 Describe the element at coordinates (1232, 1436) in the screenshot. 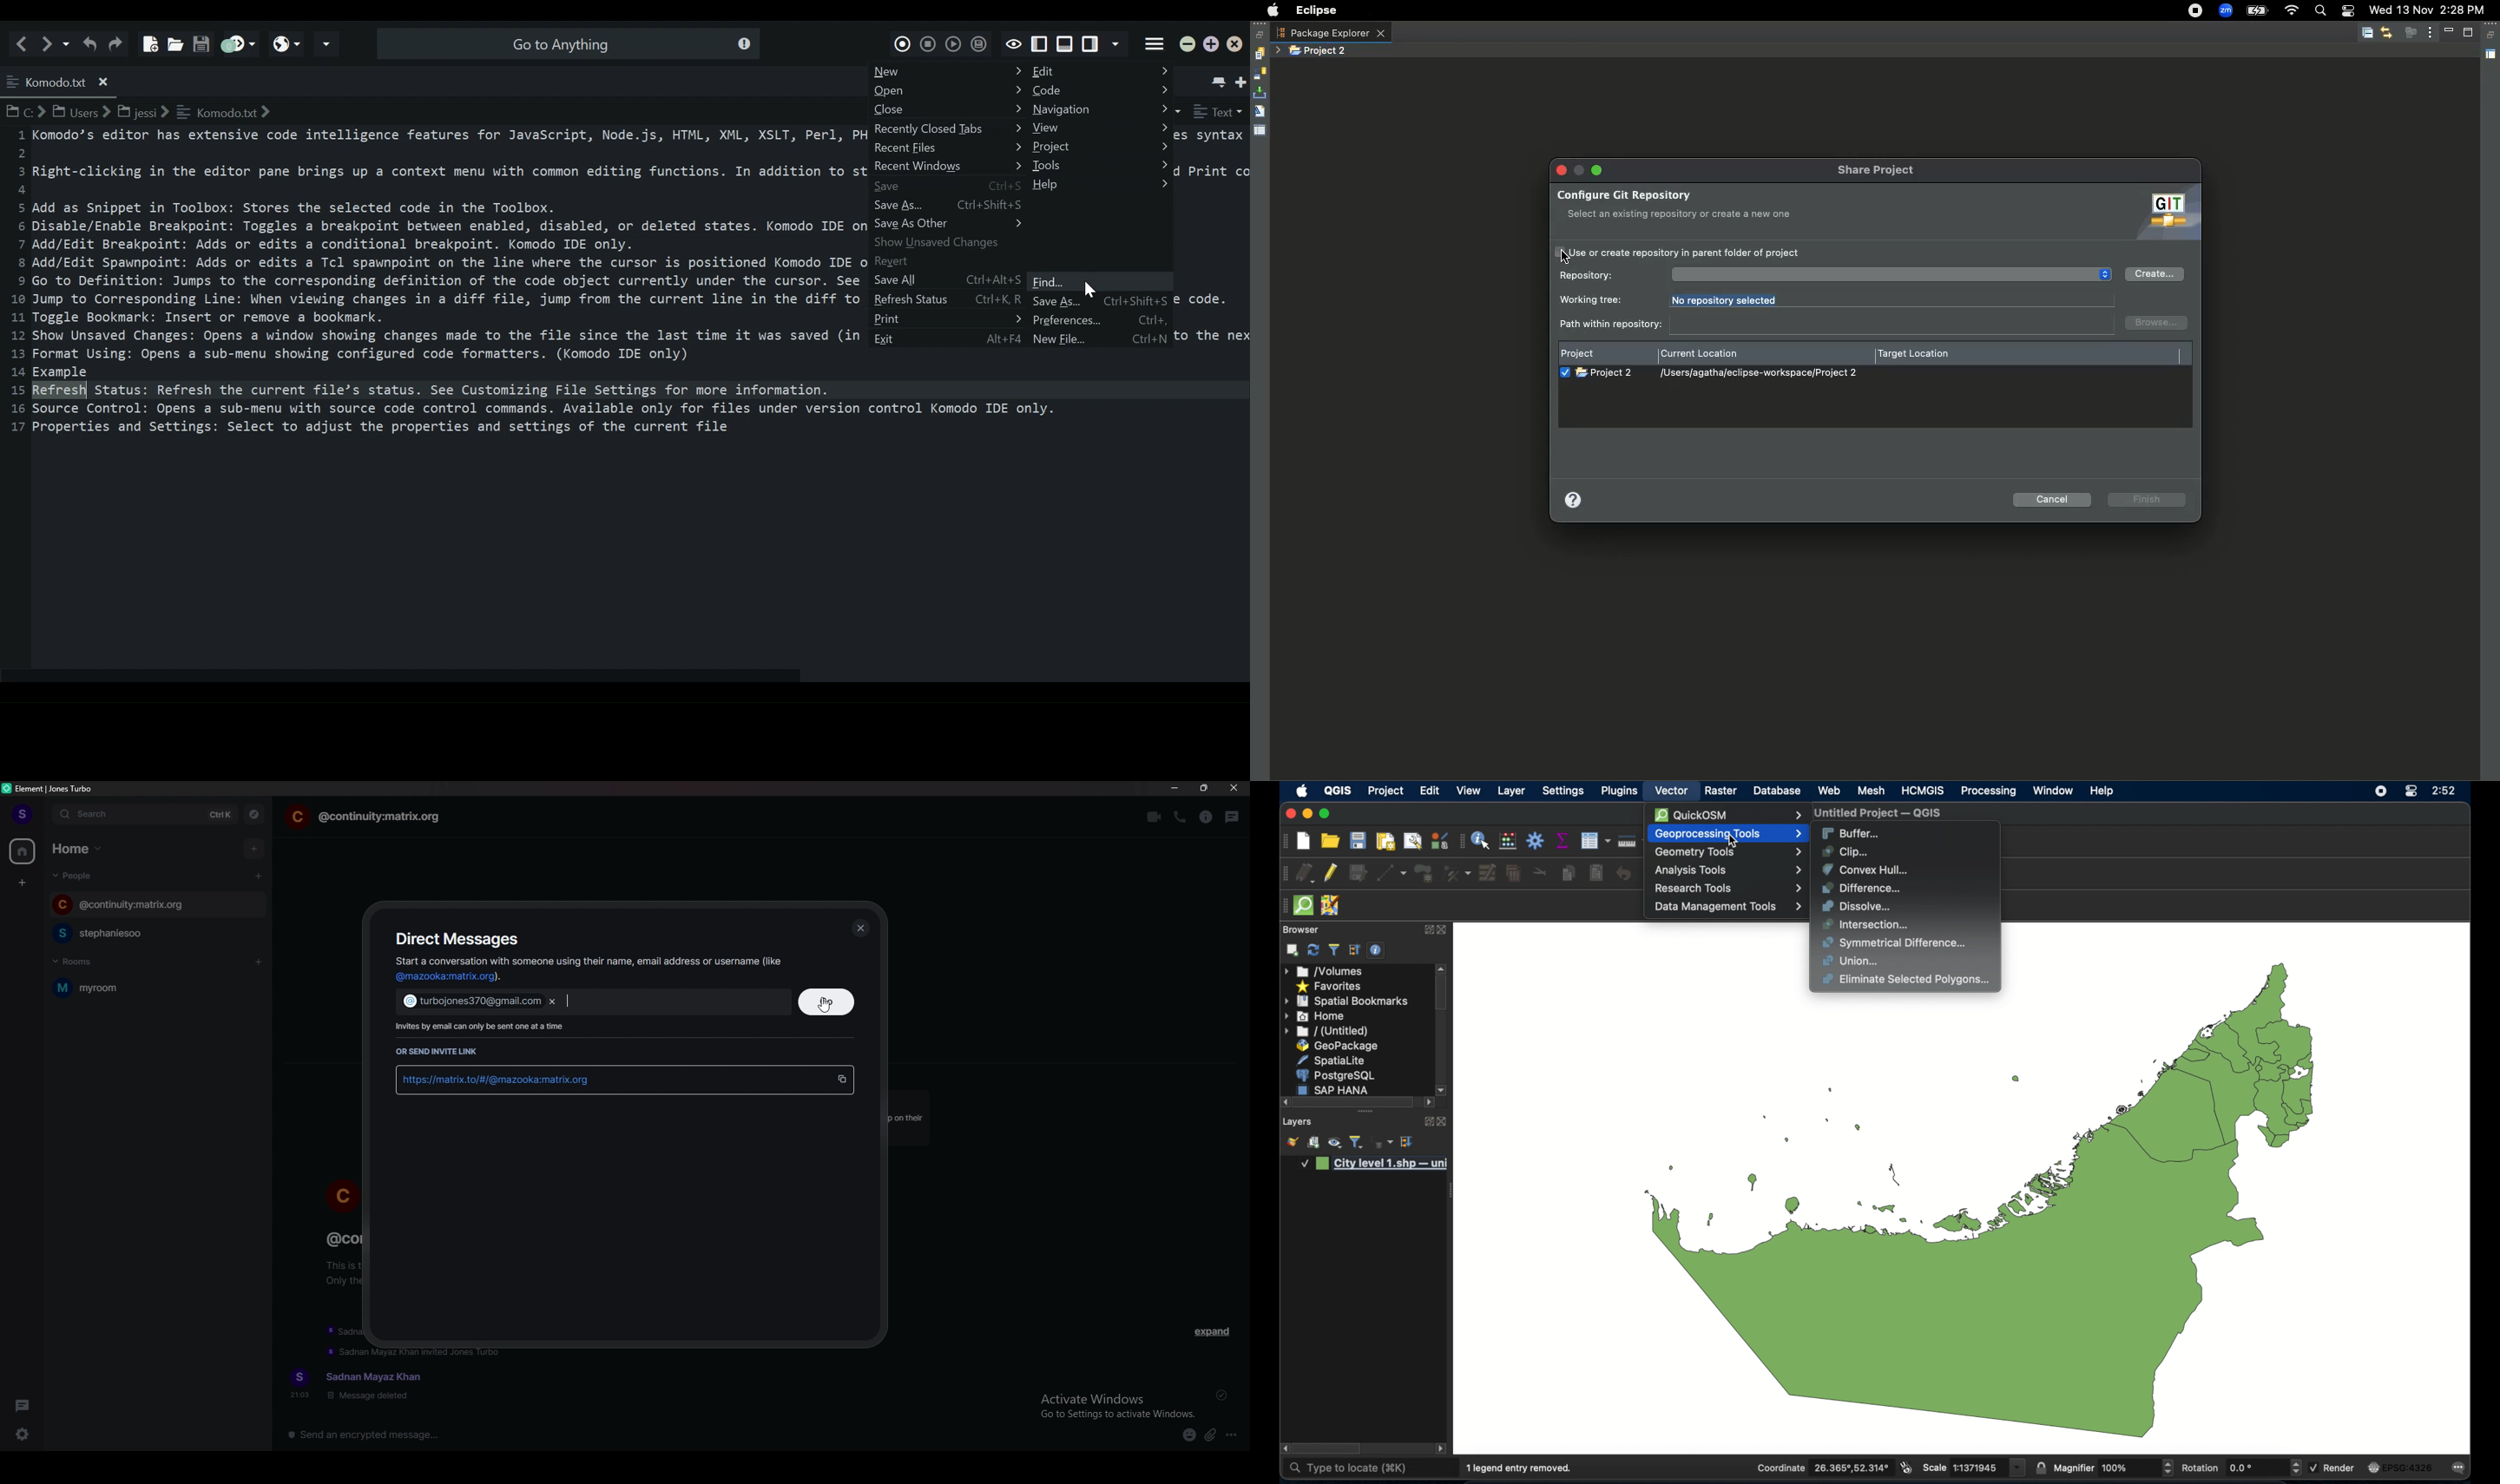

I see `more options` at that location.